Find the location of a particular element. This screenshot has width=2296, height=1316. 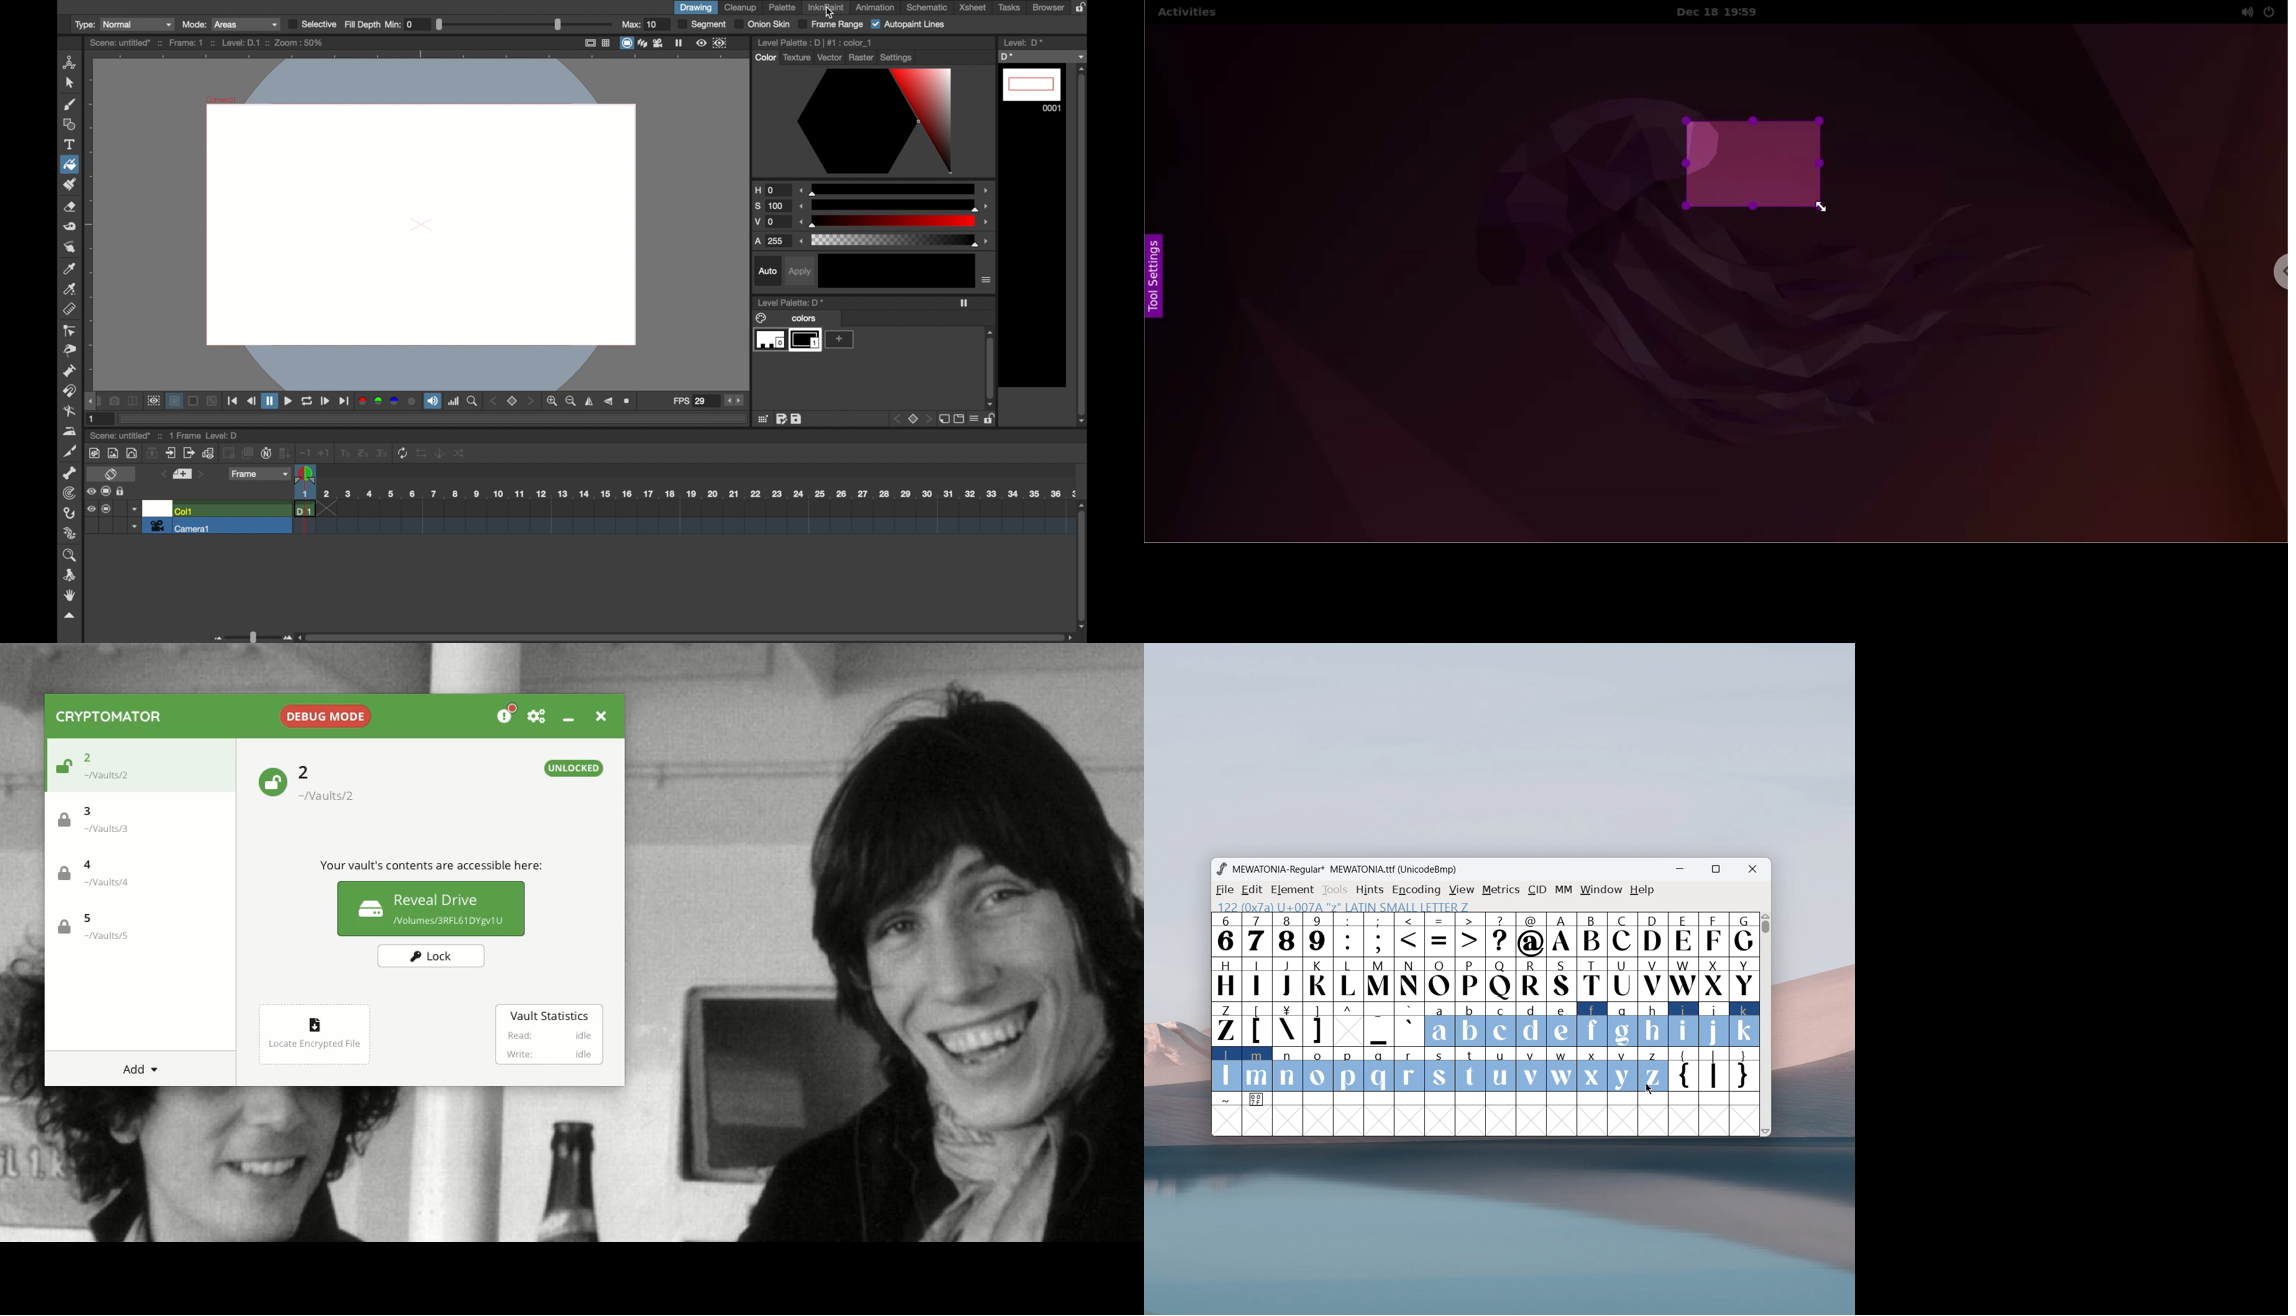

flip vertically is located at coordinates (609, 402).